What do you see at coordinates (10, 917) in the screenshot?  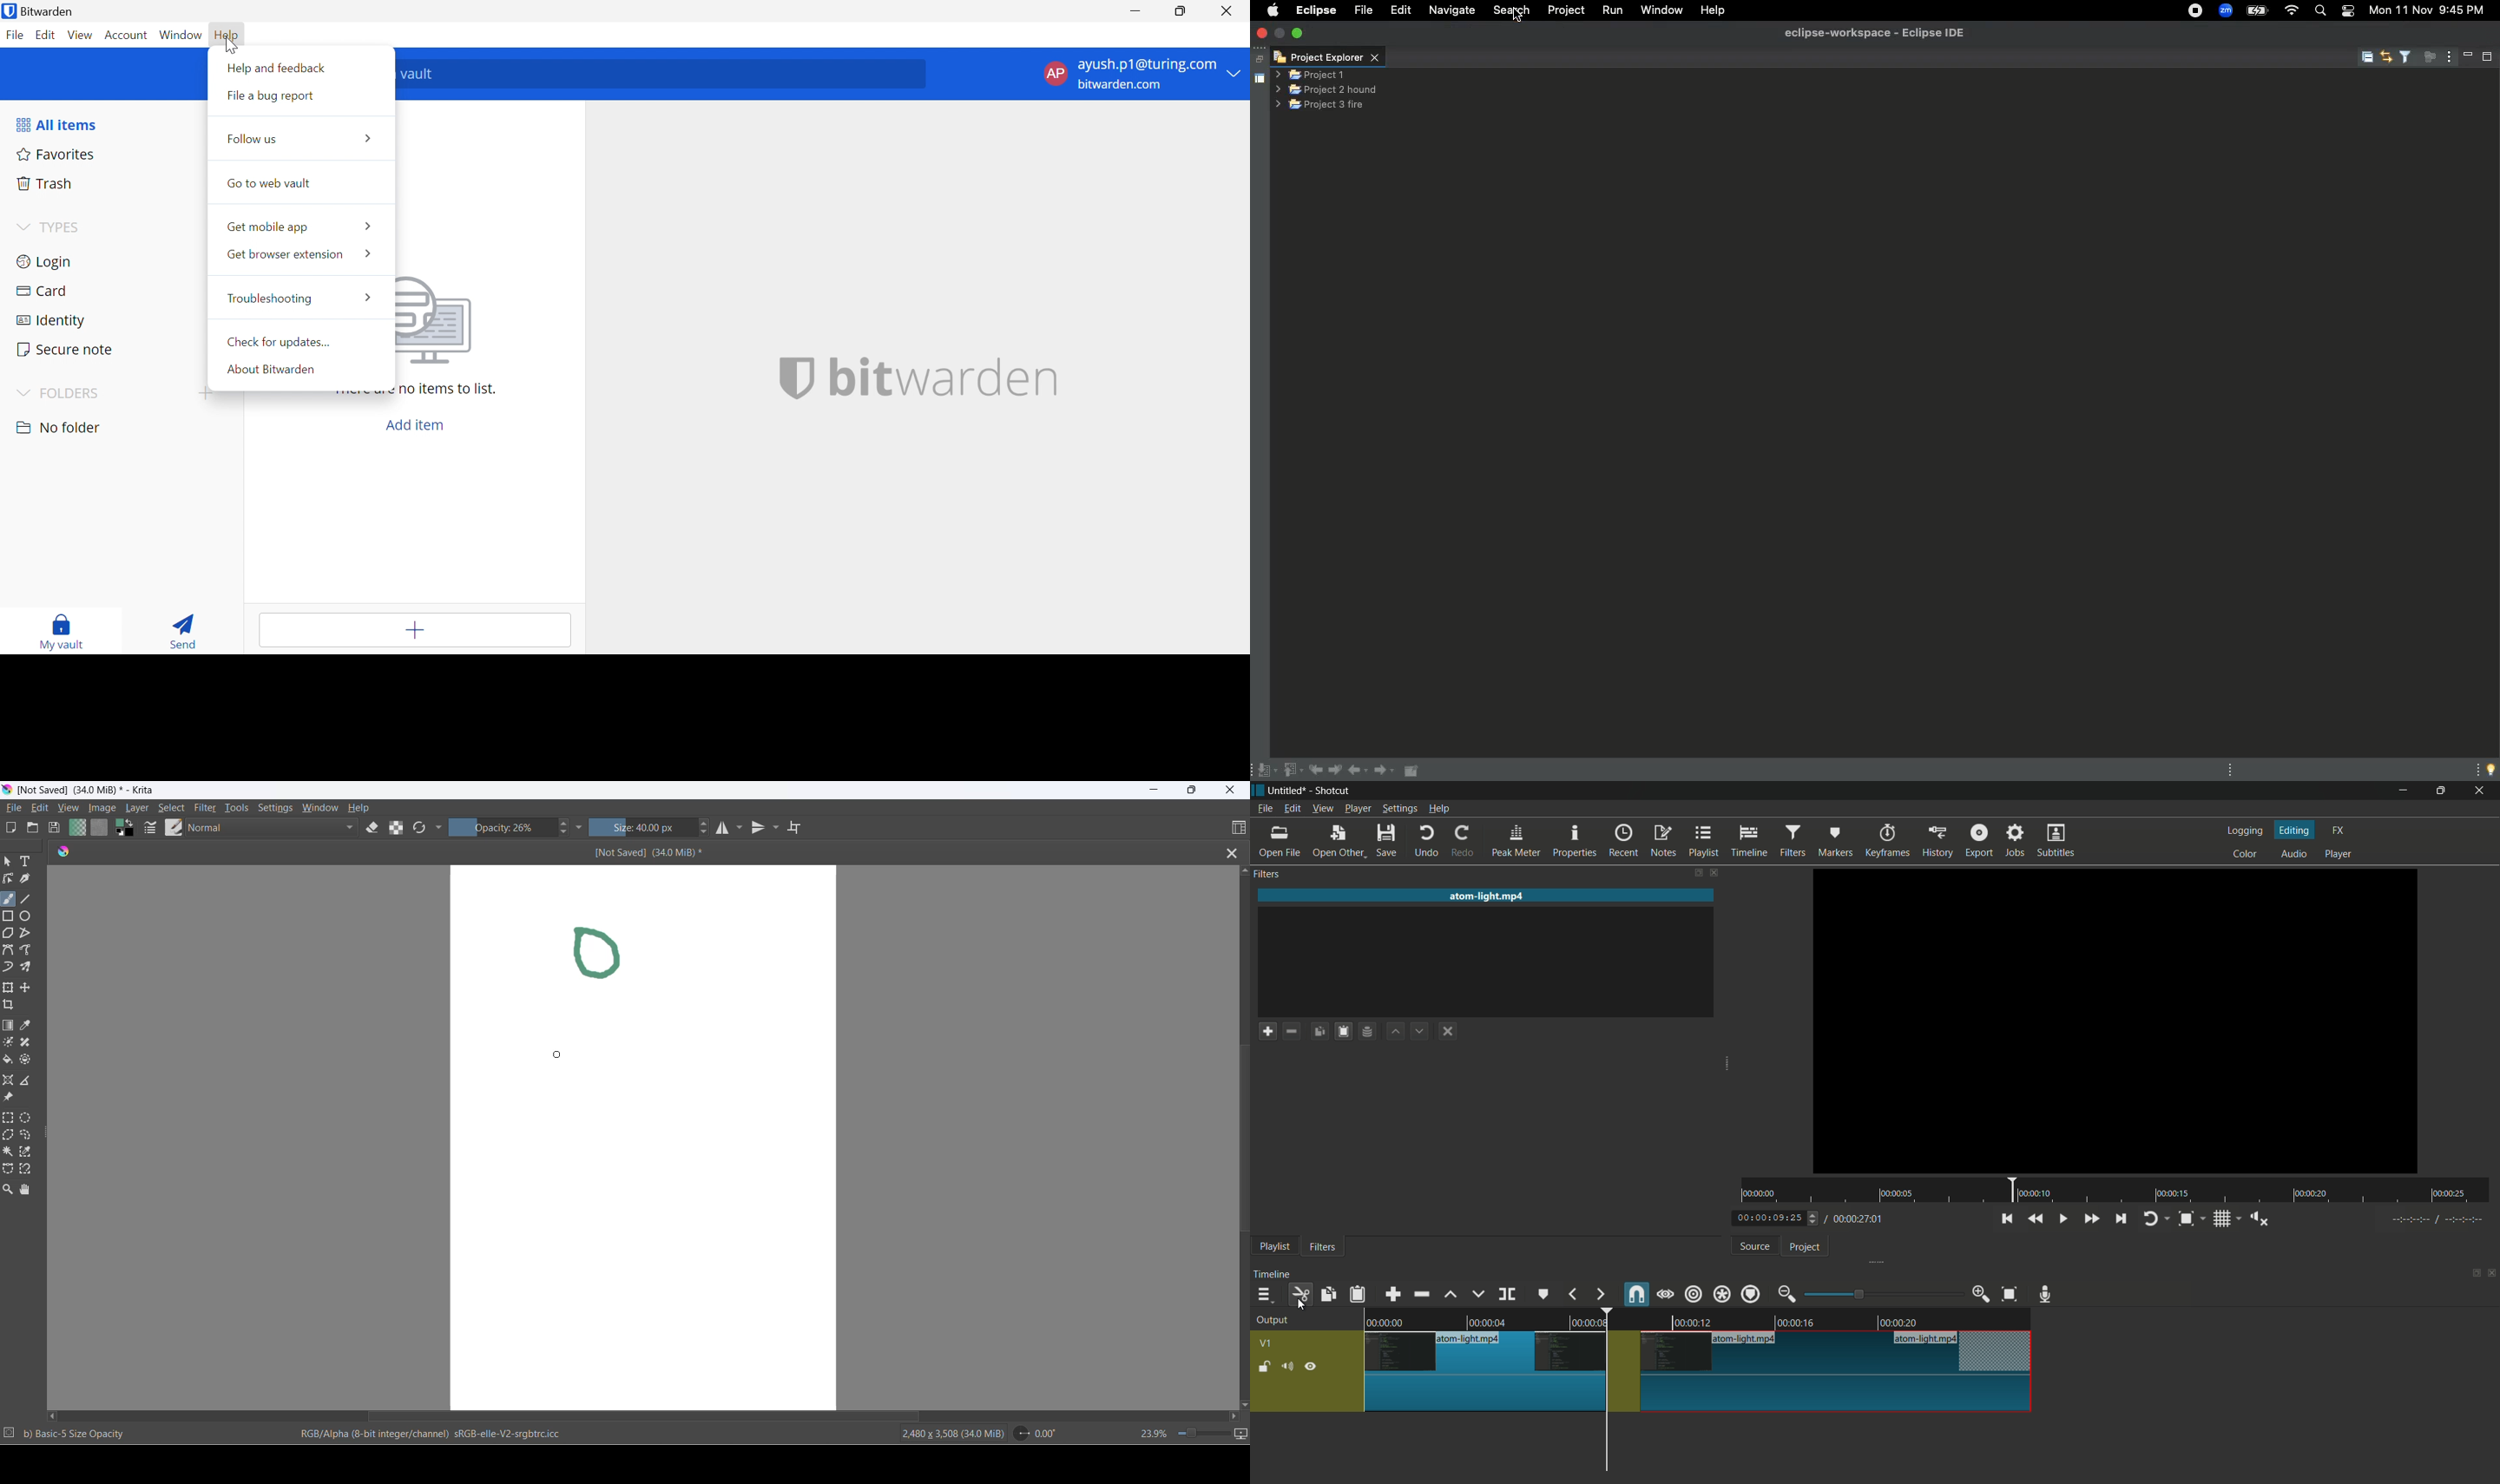 I see `rectangle tool` at bounding box center [10, 917].